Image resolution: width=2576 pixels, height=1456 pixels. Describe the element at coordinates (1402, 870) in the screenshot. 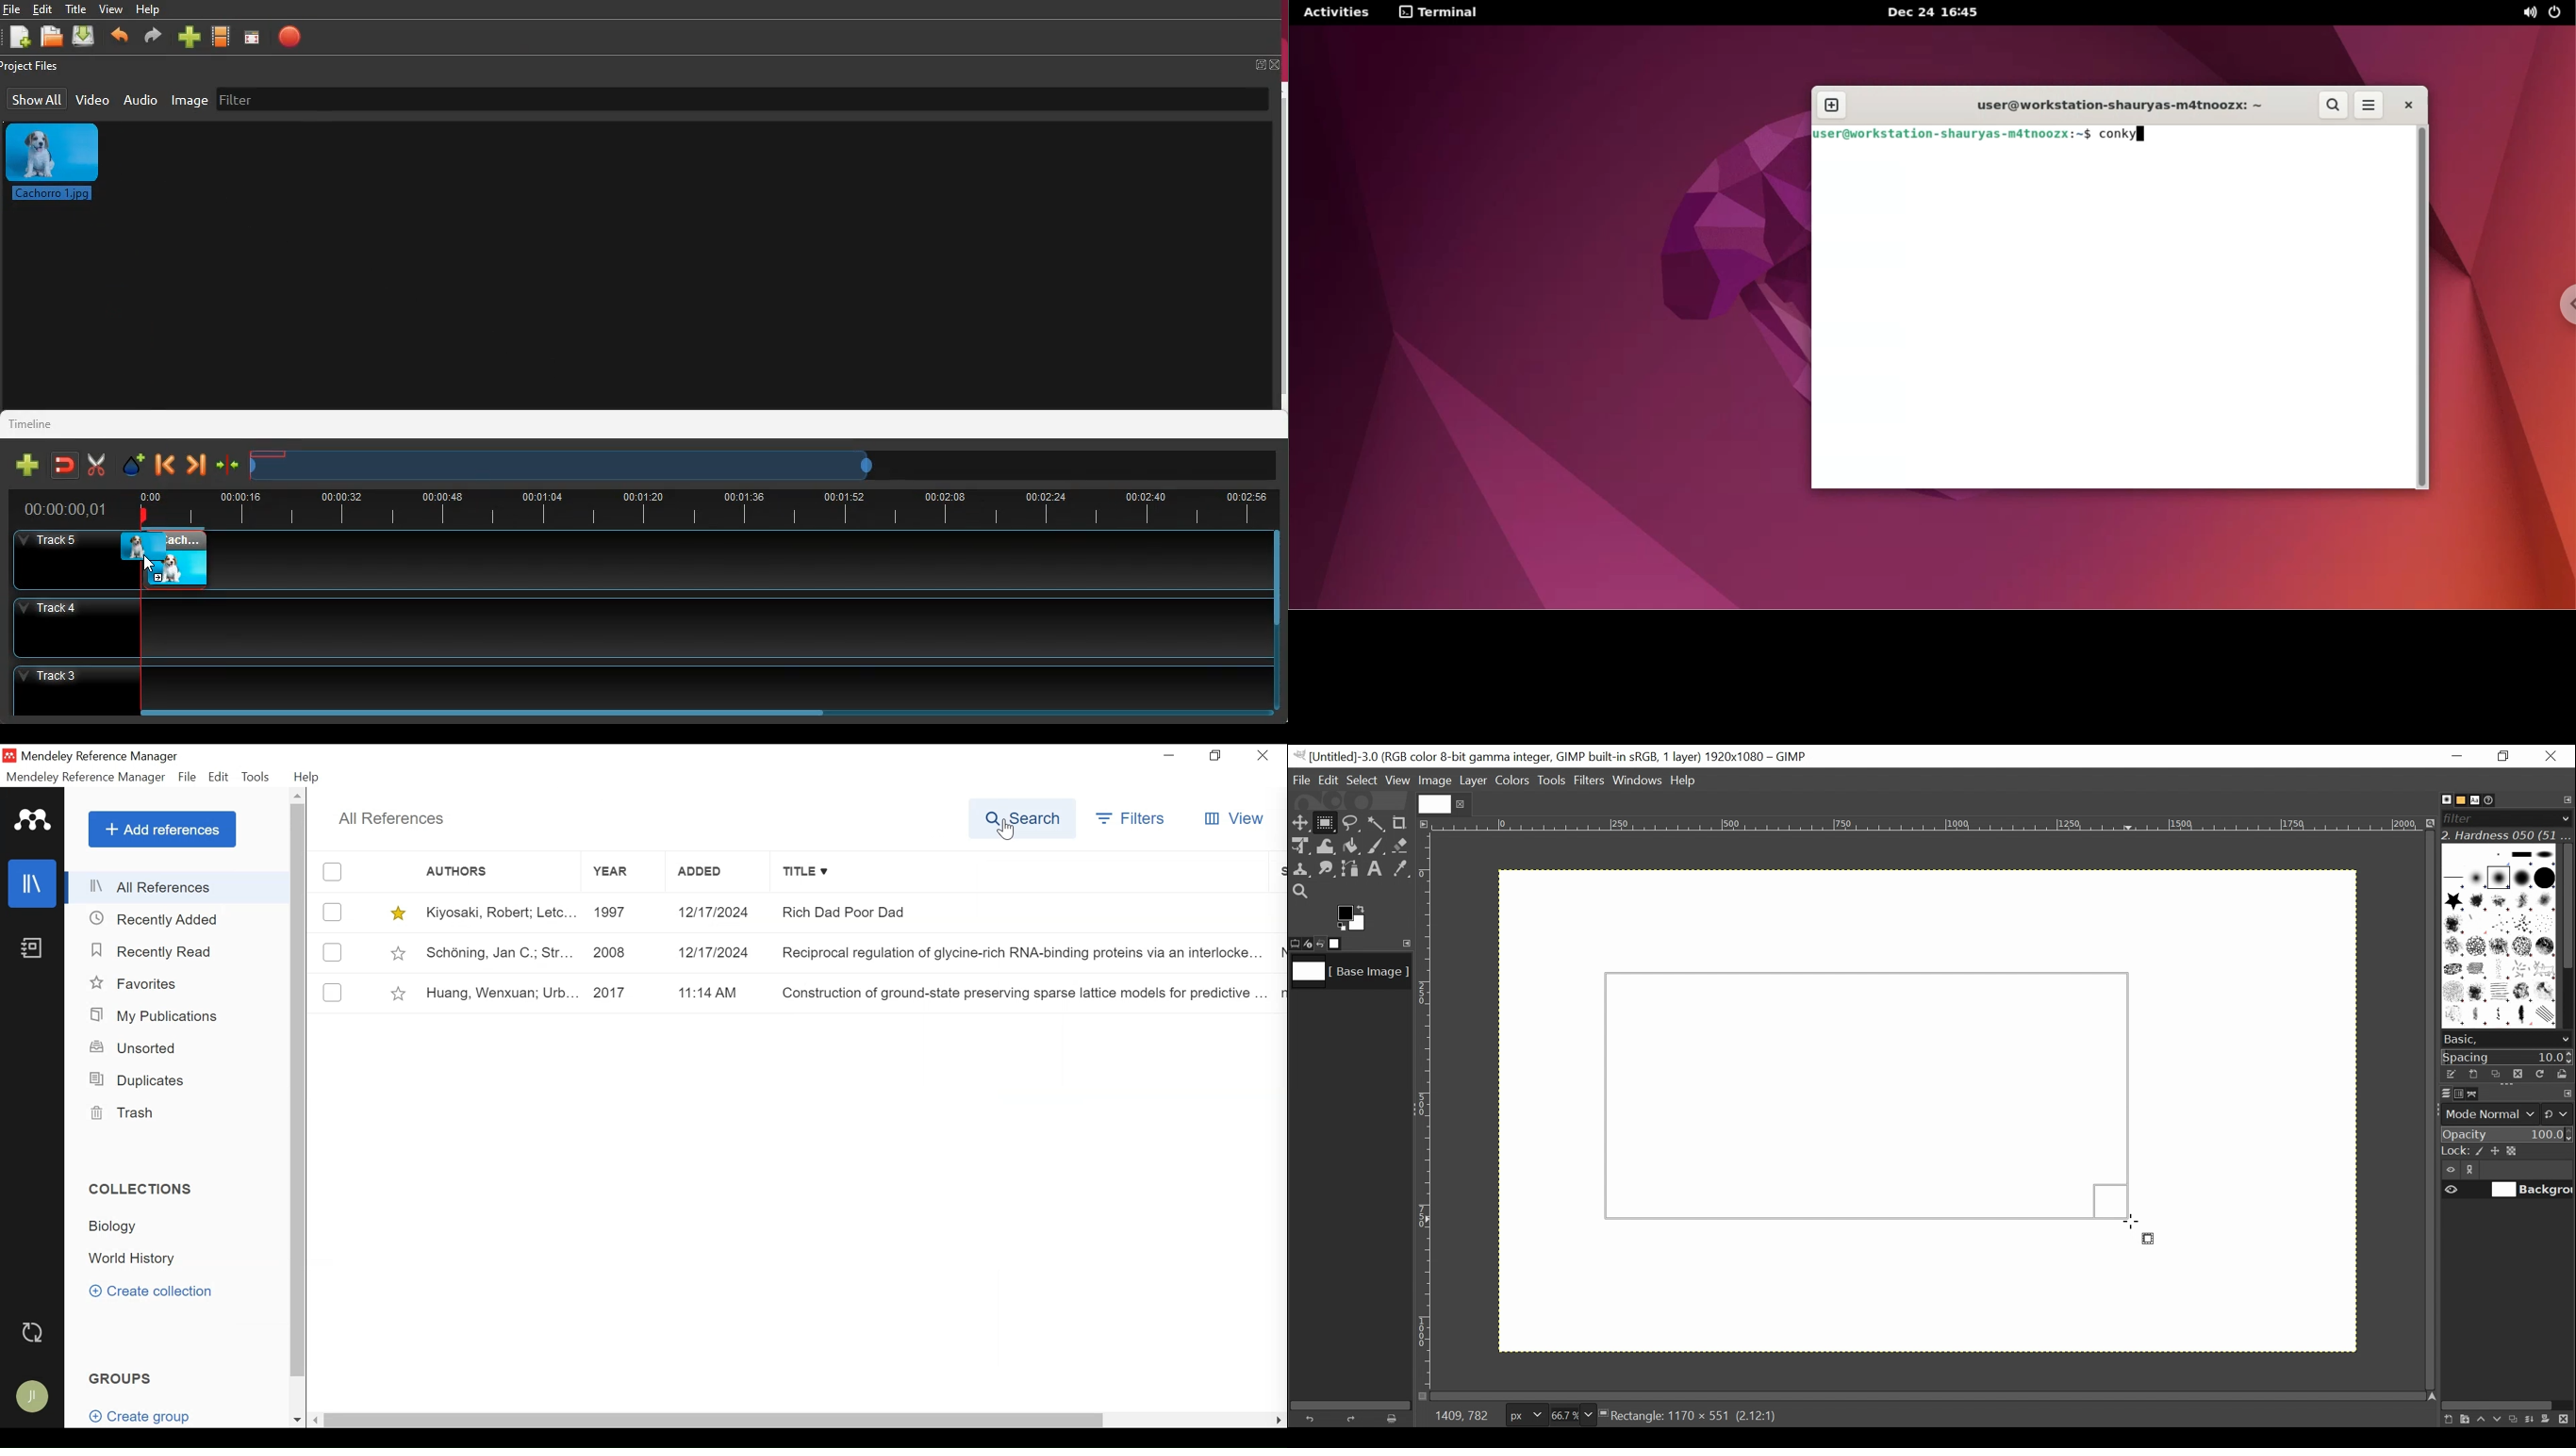

I see `Color picker tool` at that location.